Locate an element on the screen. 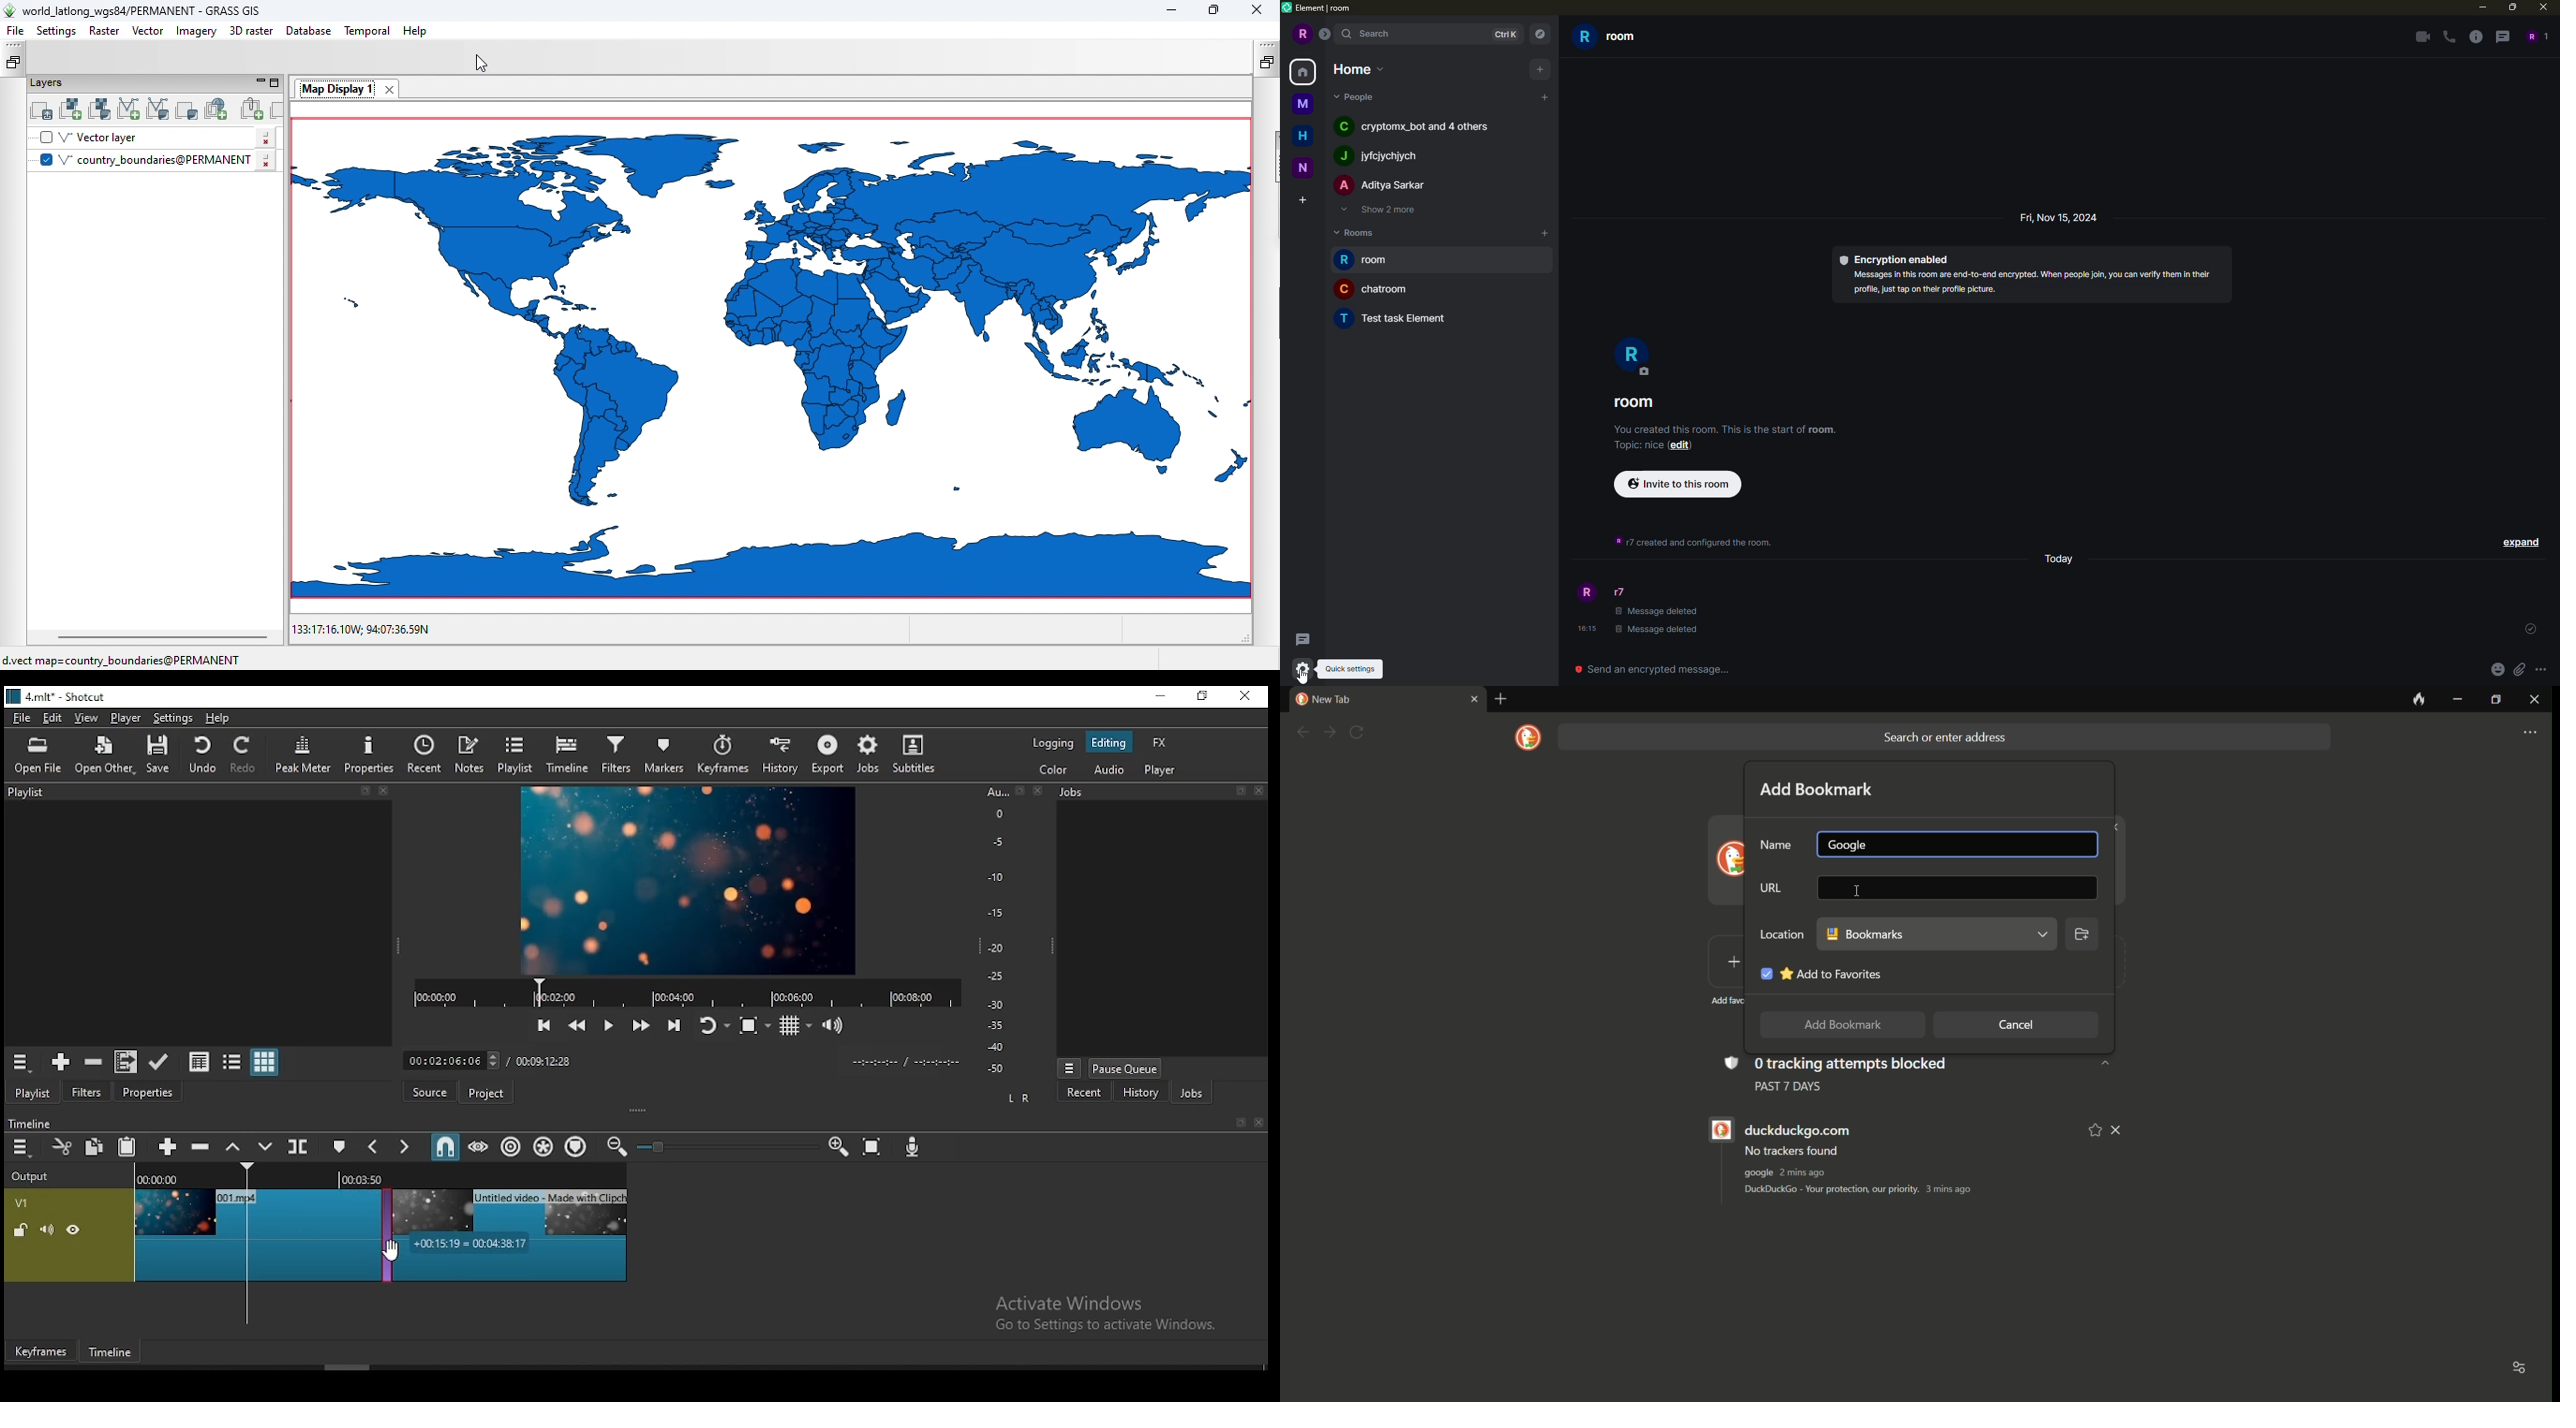 The image size is (2576, 1428). ripple is located at coordinates (512, 1145).